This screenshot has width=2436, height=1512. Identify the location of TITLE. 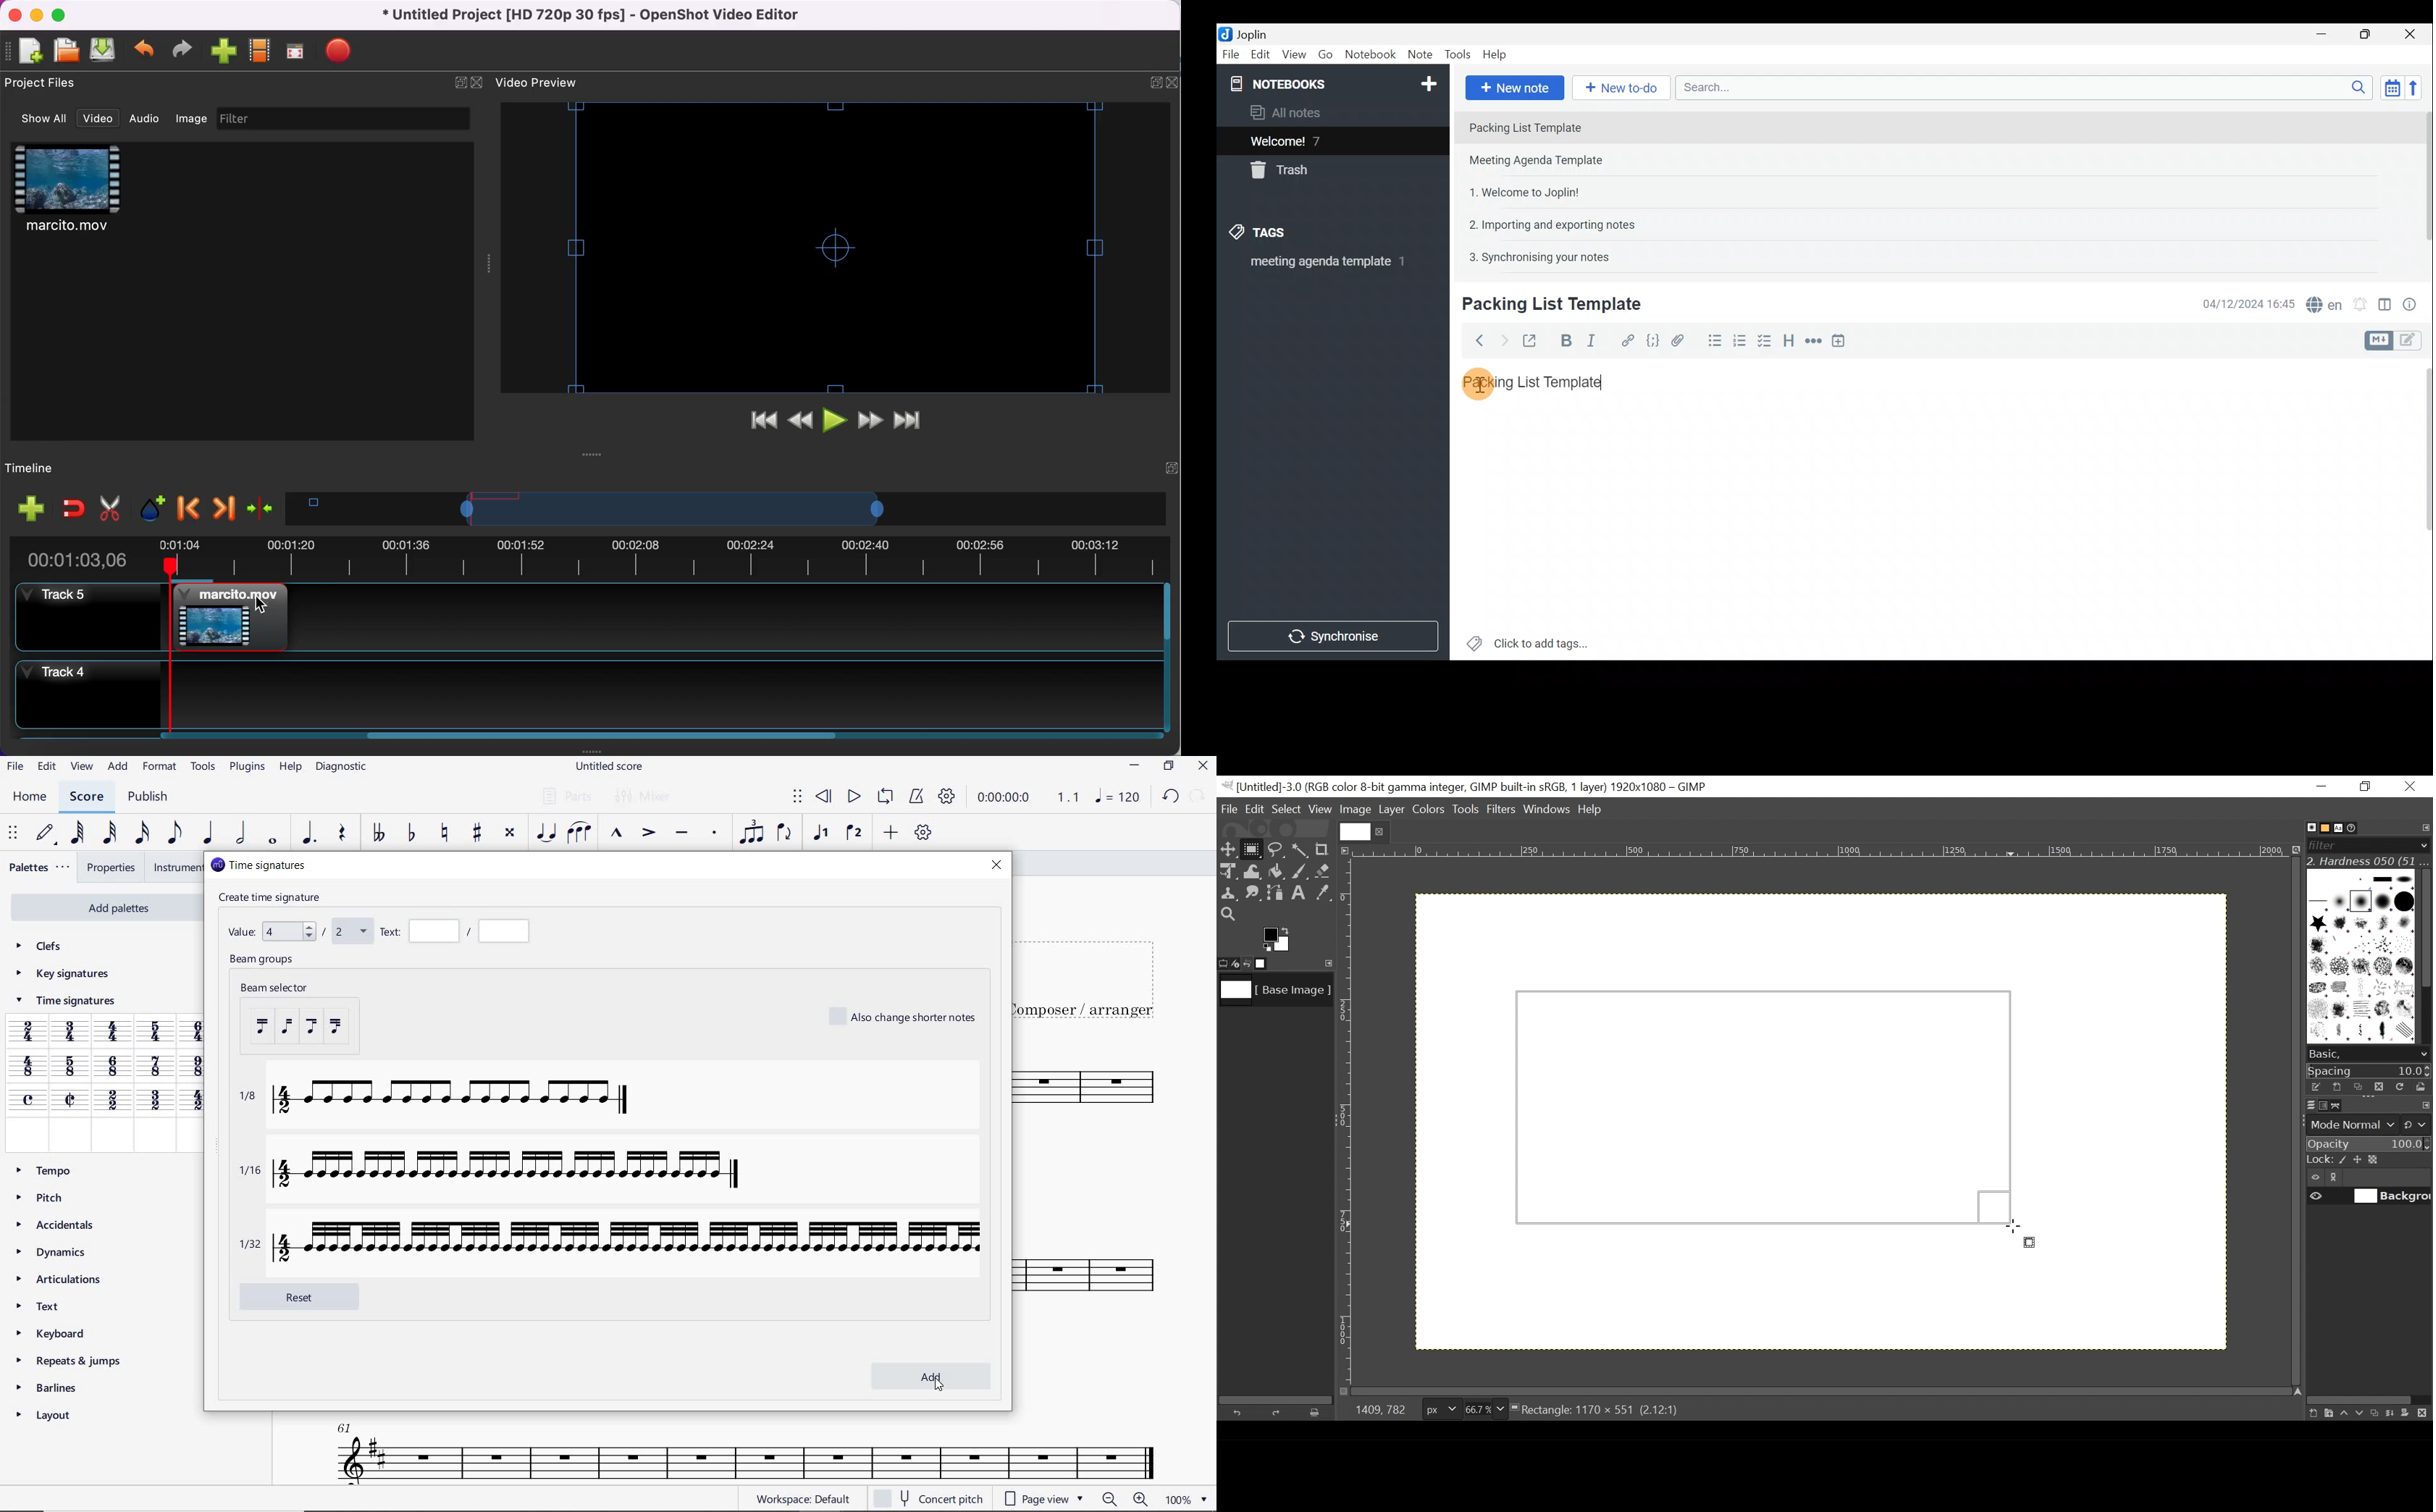
(1093, 972).